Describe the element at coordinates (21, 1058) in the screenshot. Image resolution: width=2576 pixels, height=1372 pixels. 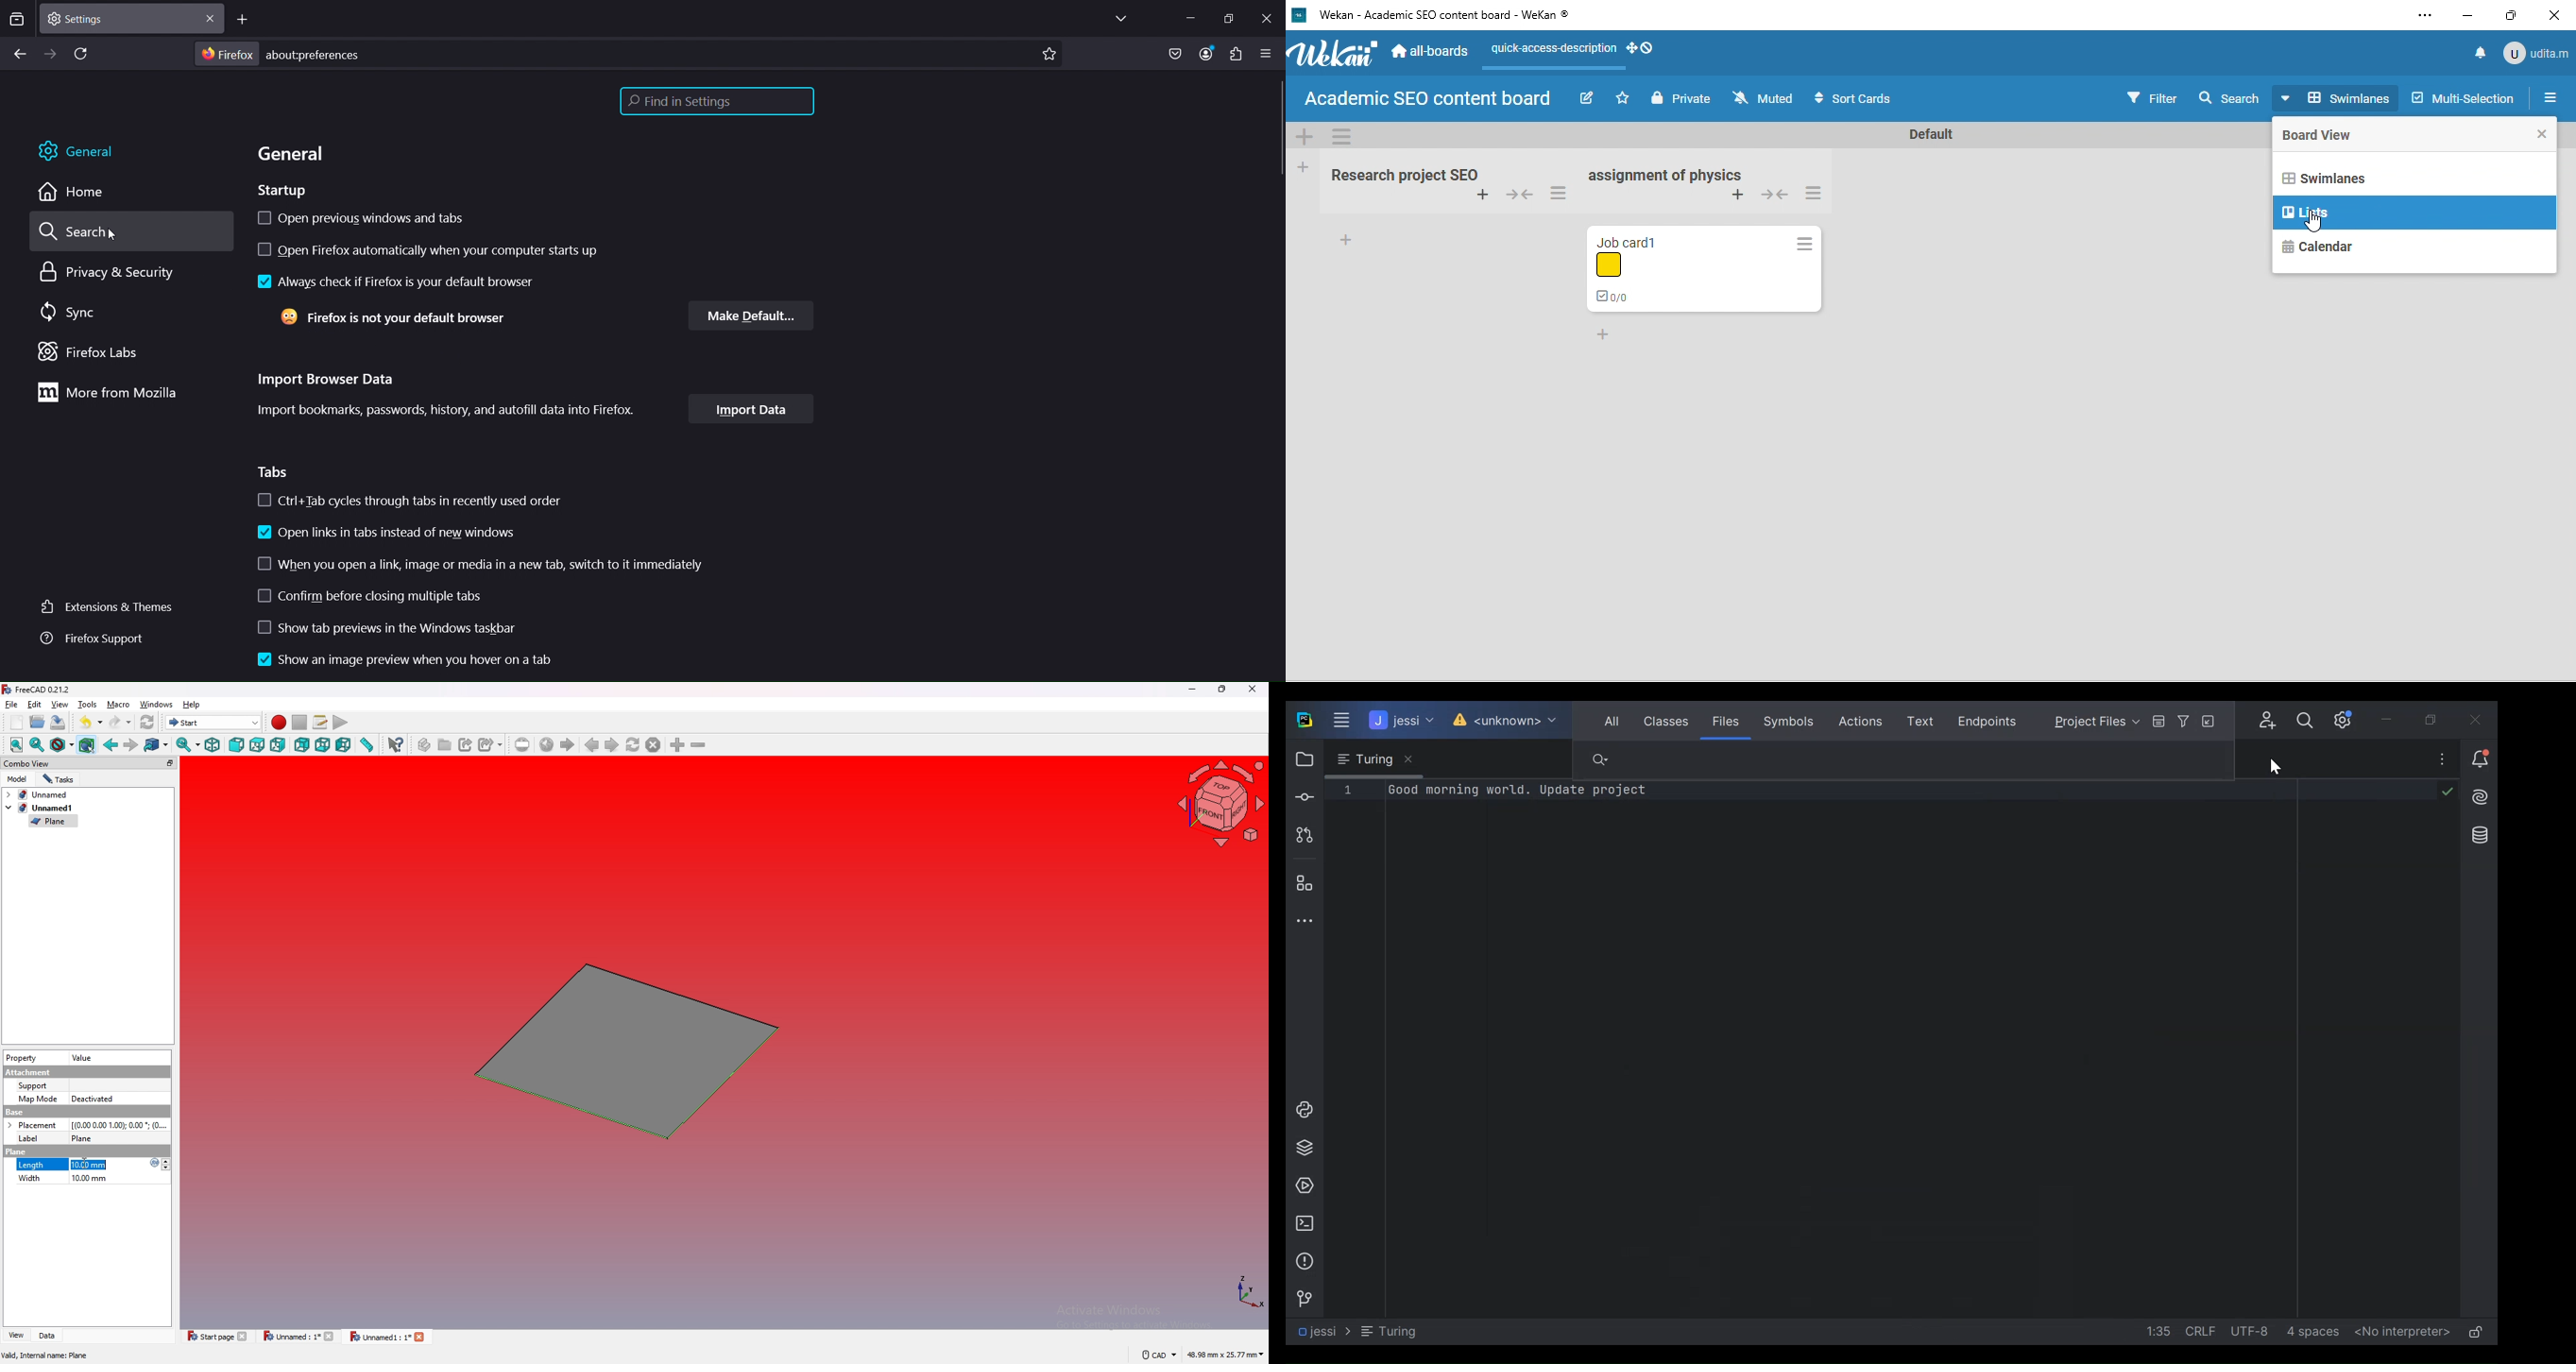
I see `property` at that location.